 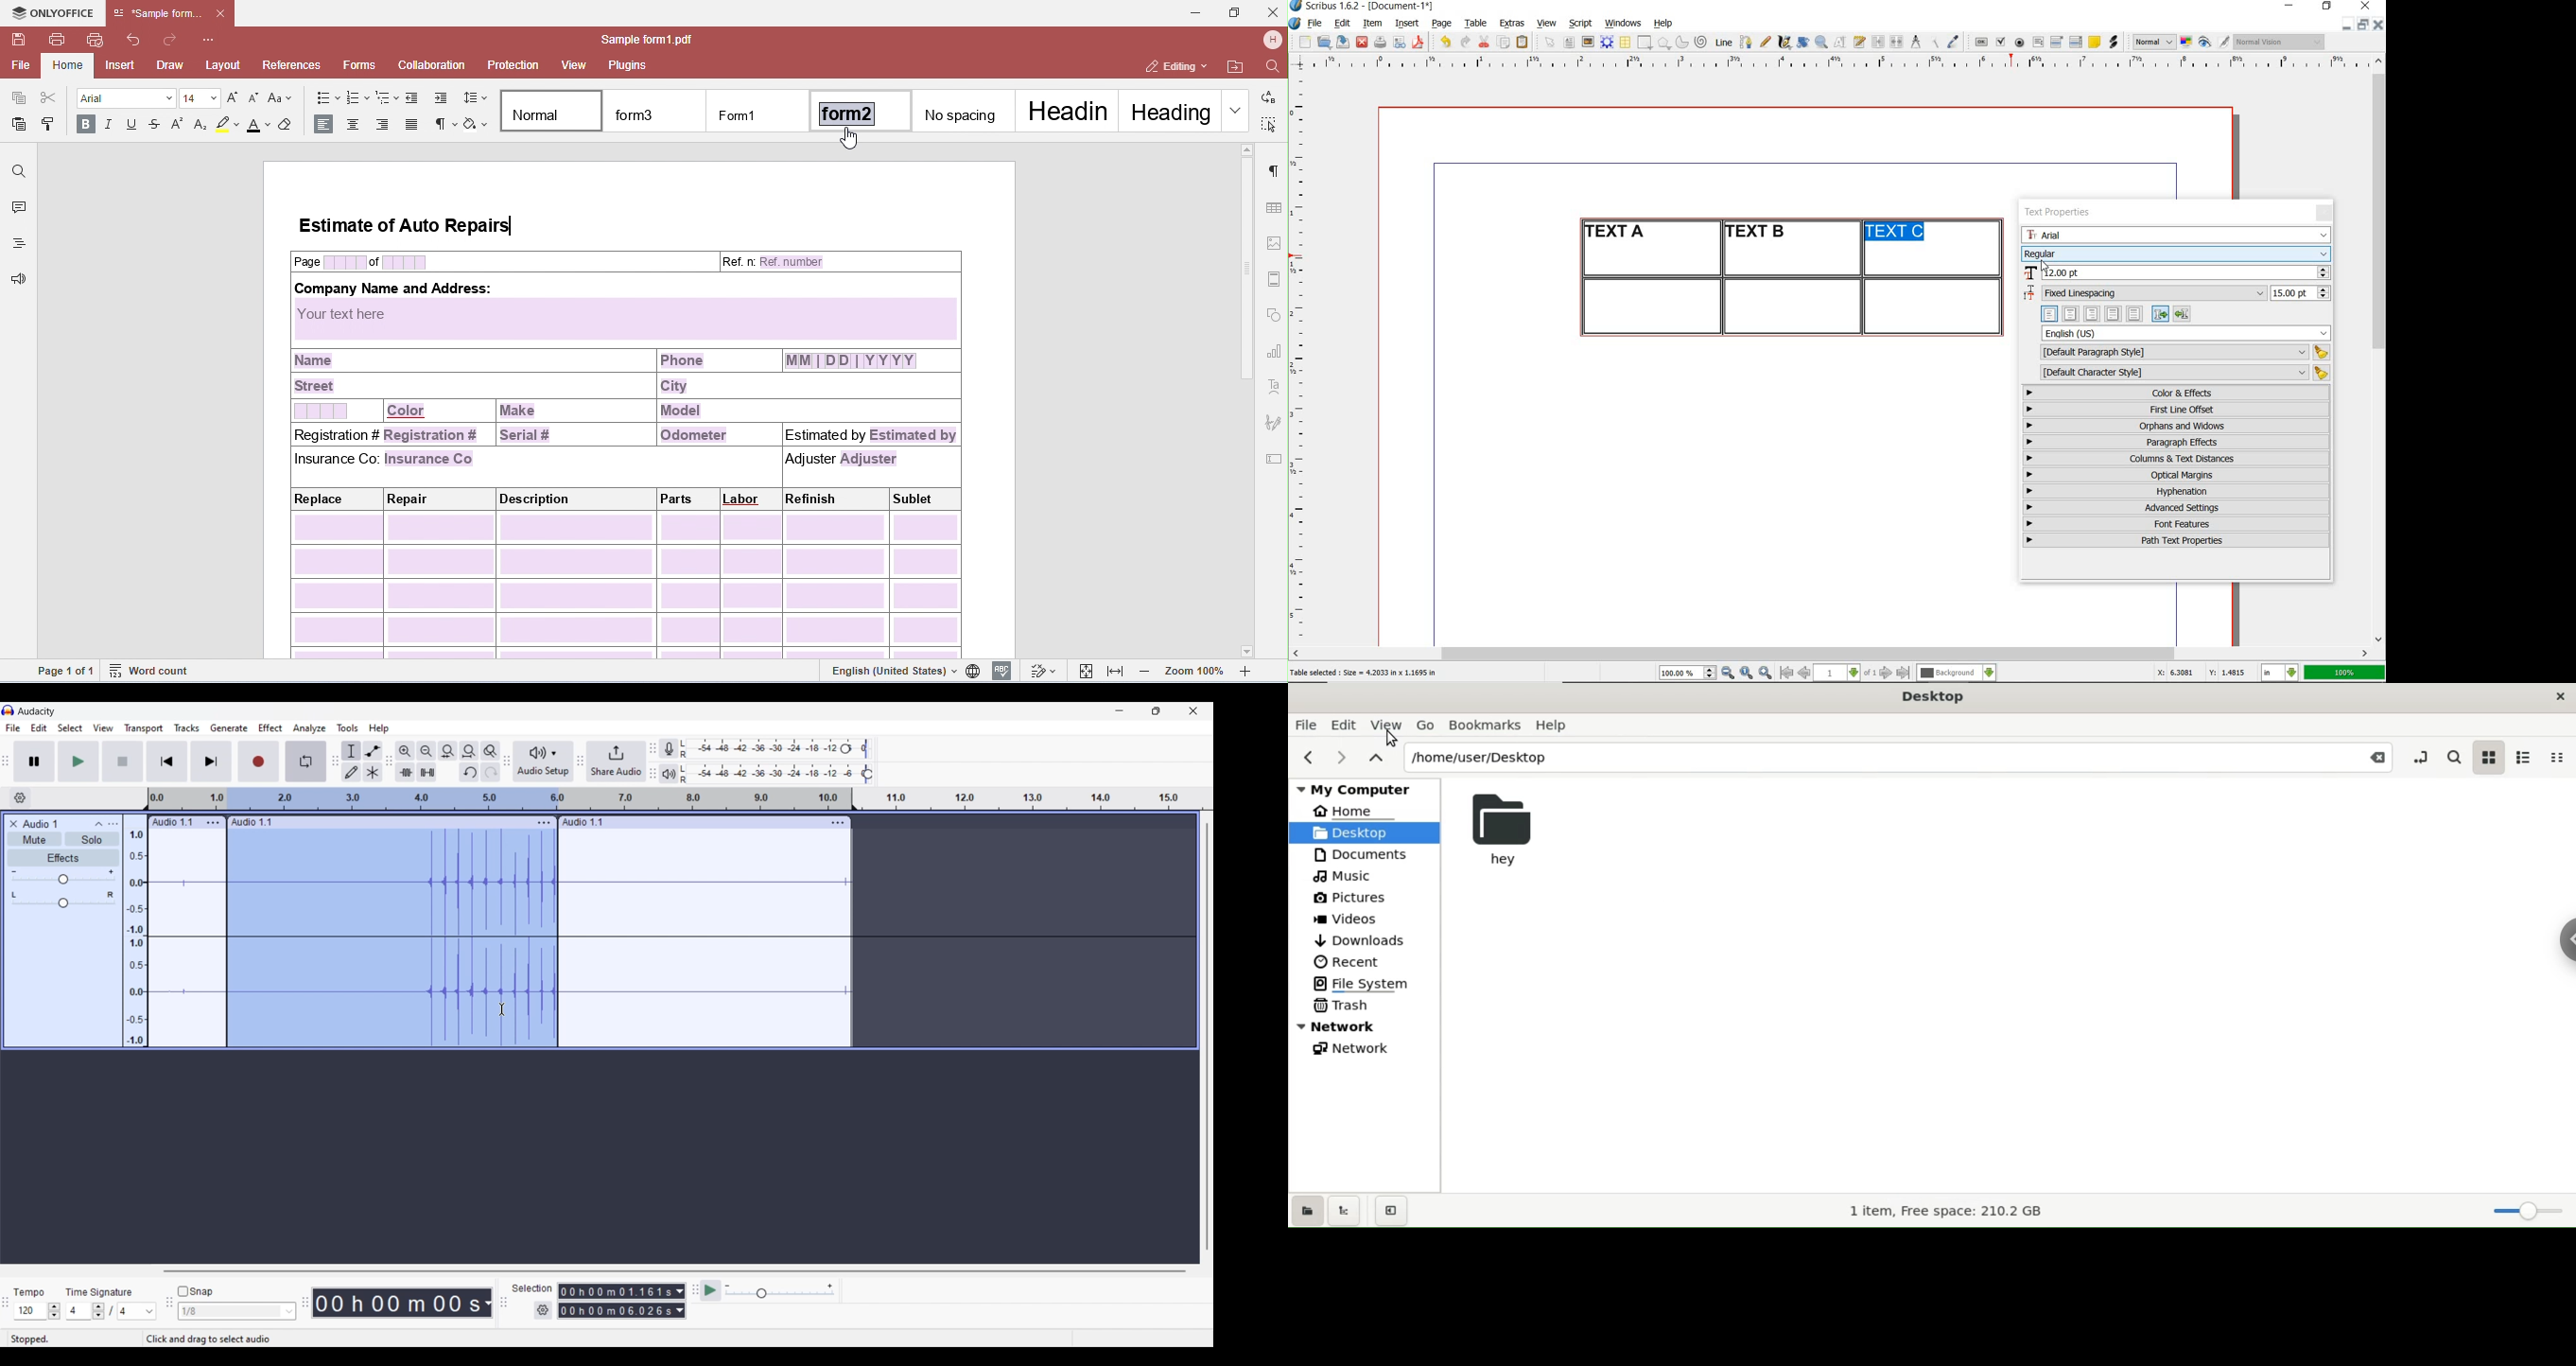 I want to click on Zoom in, so click(x=405, y=750).